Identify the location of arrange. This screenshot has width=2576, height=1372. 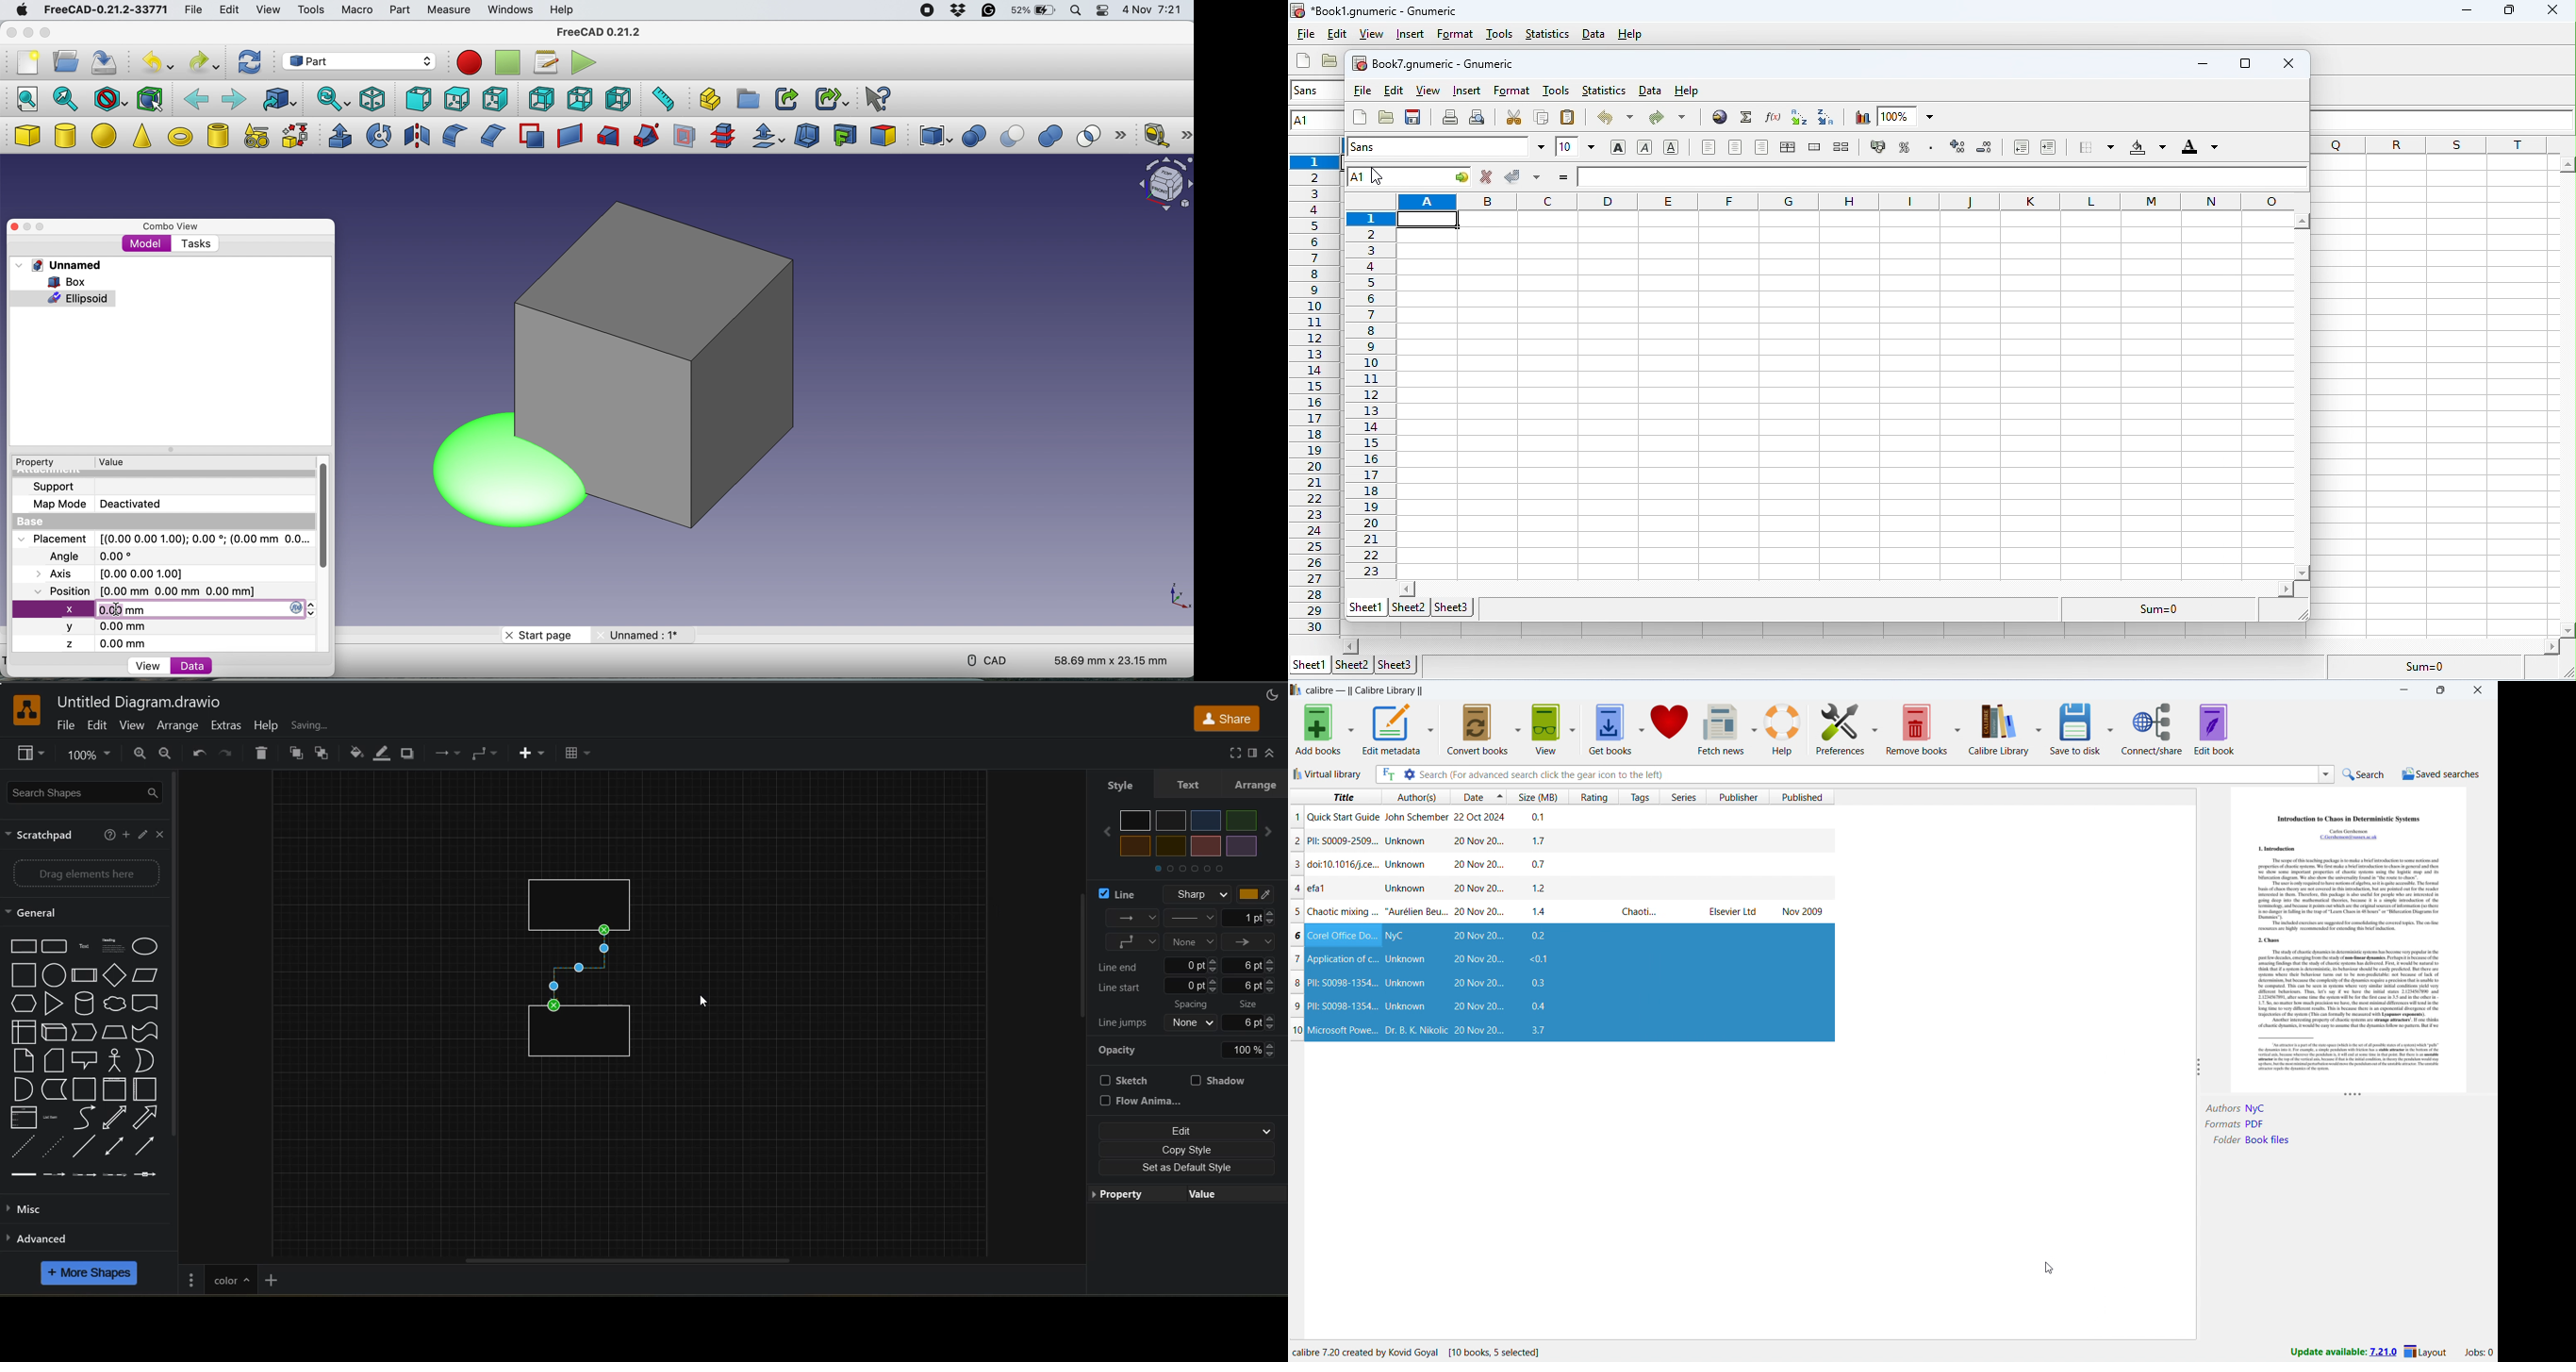
(1256, 784).